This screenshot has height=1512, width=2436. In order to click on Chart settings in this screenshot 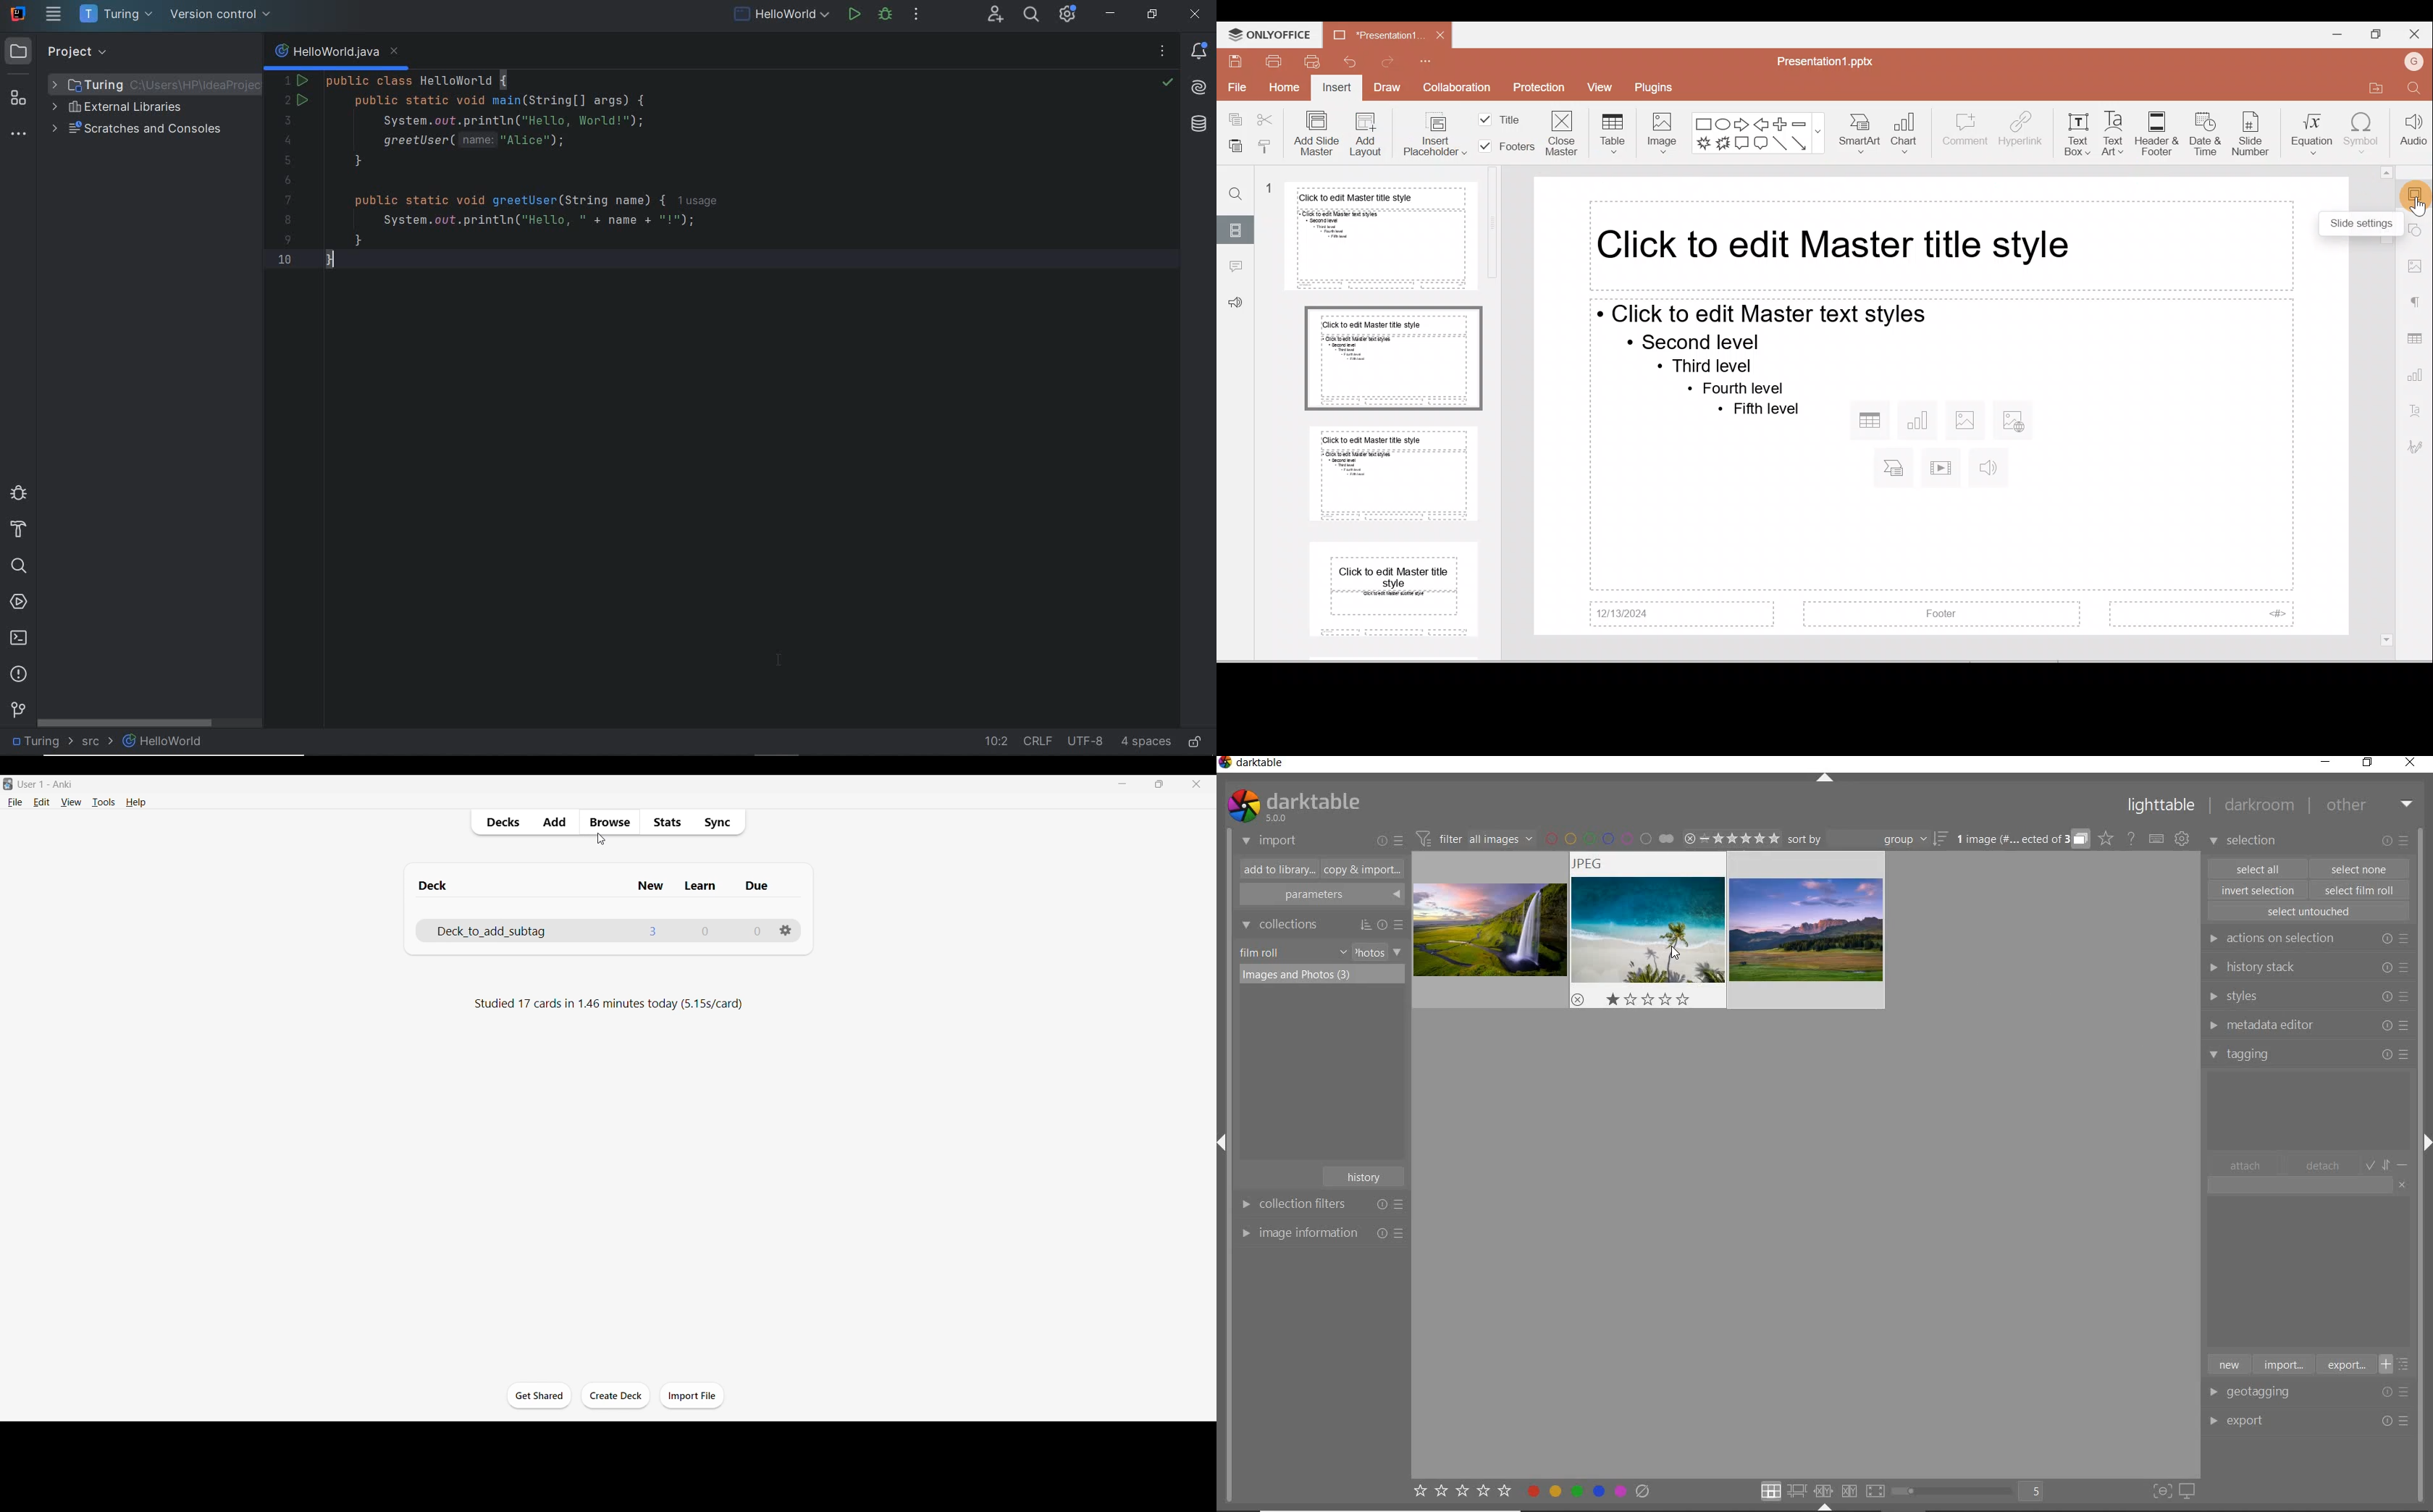, I will do `click(2417, 378)`.